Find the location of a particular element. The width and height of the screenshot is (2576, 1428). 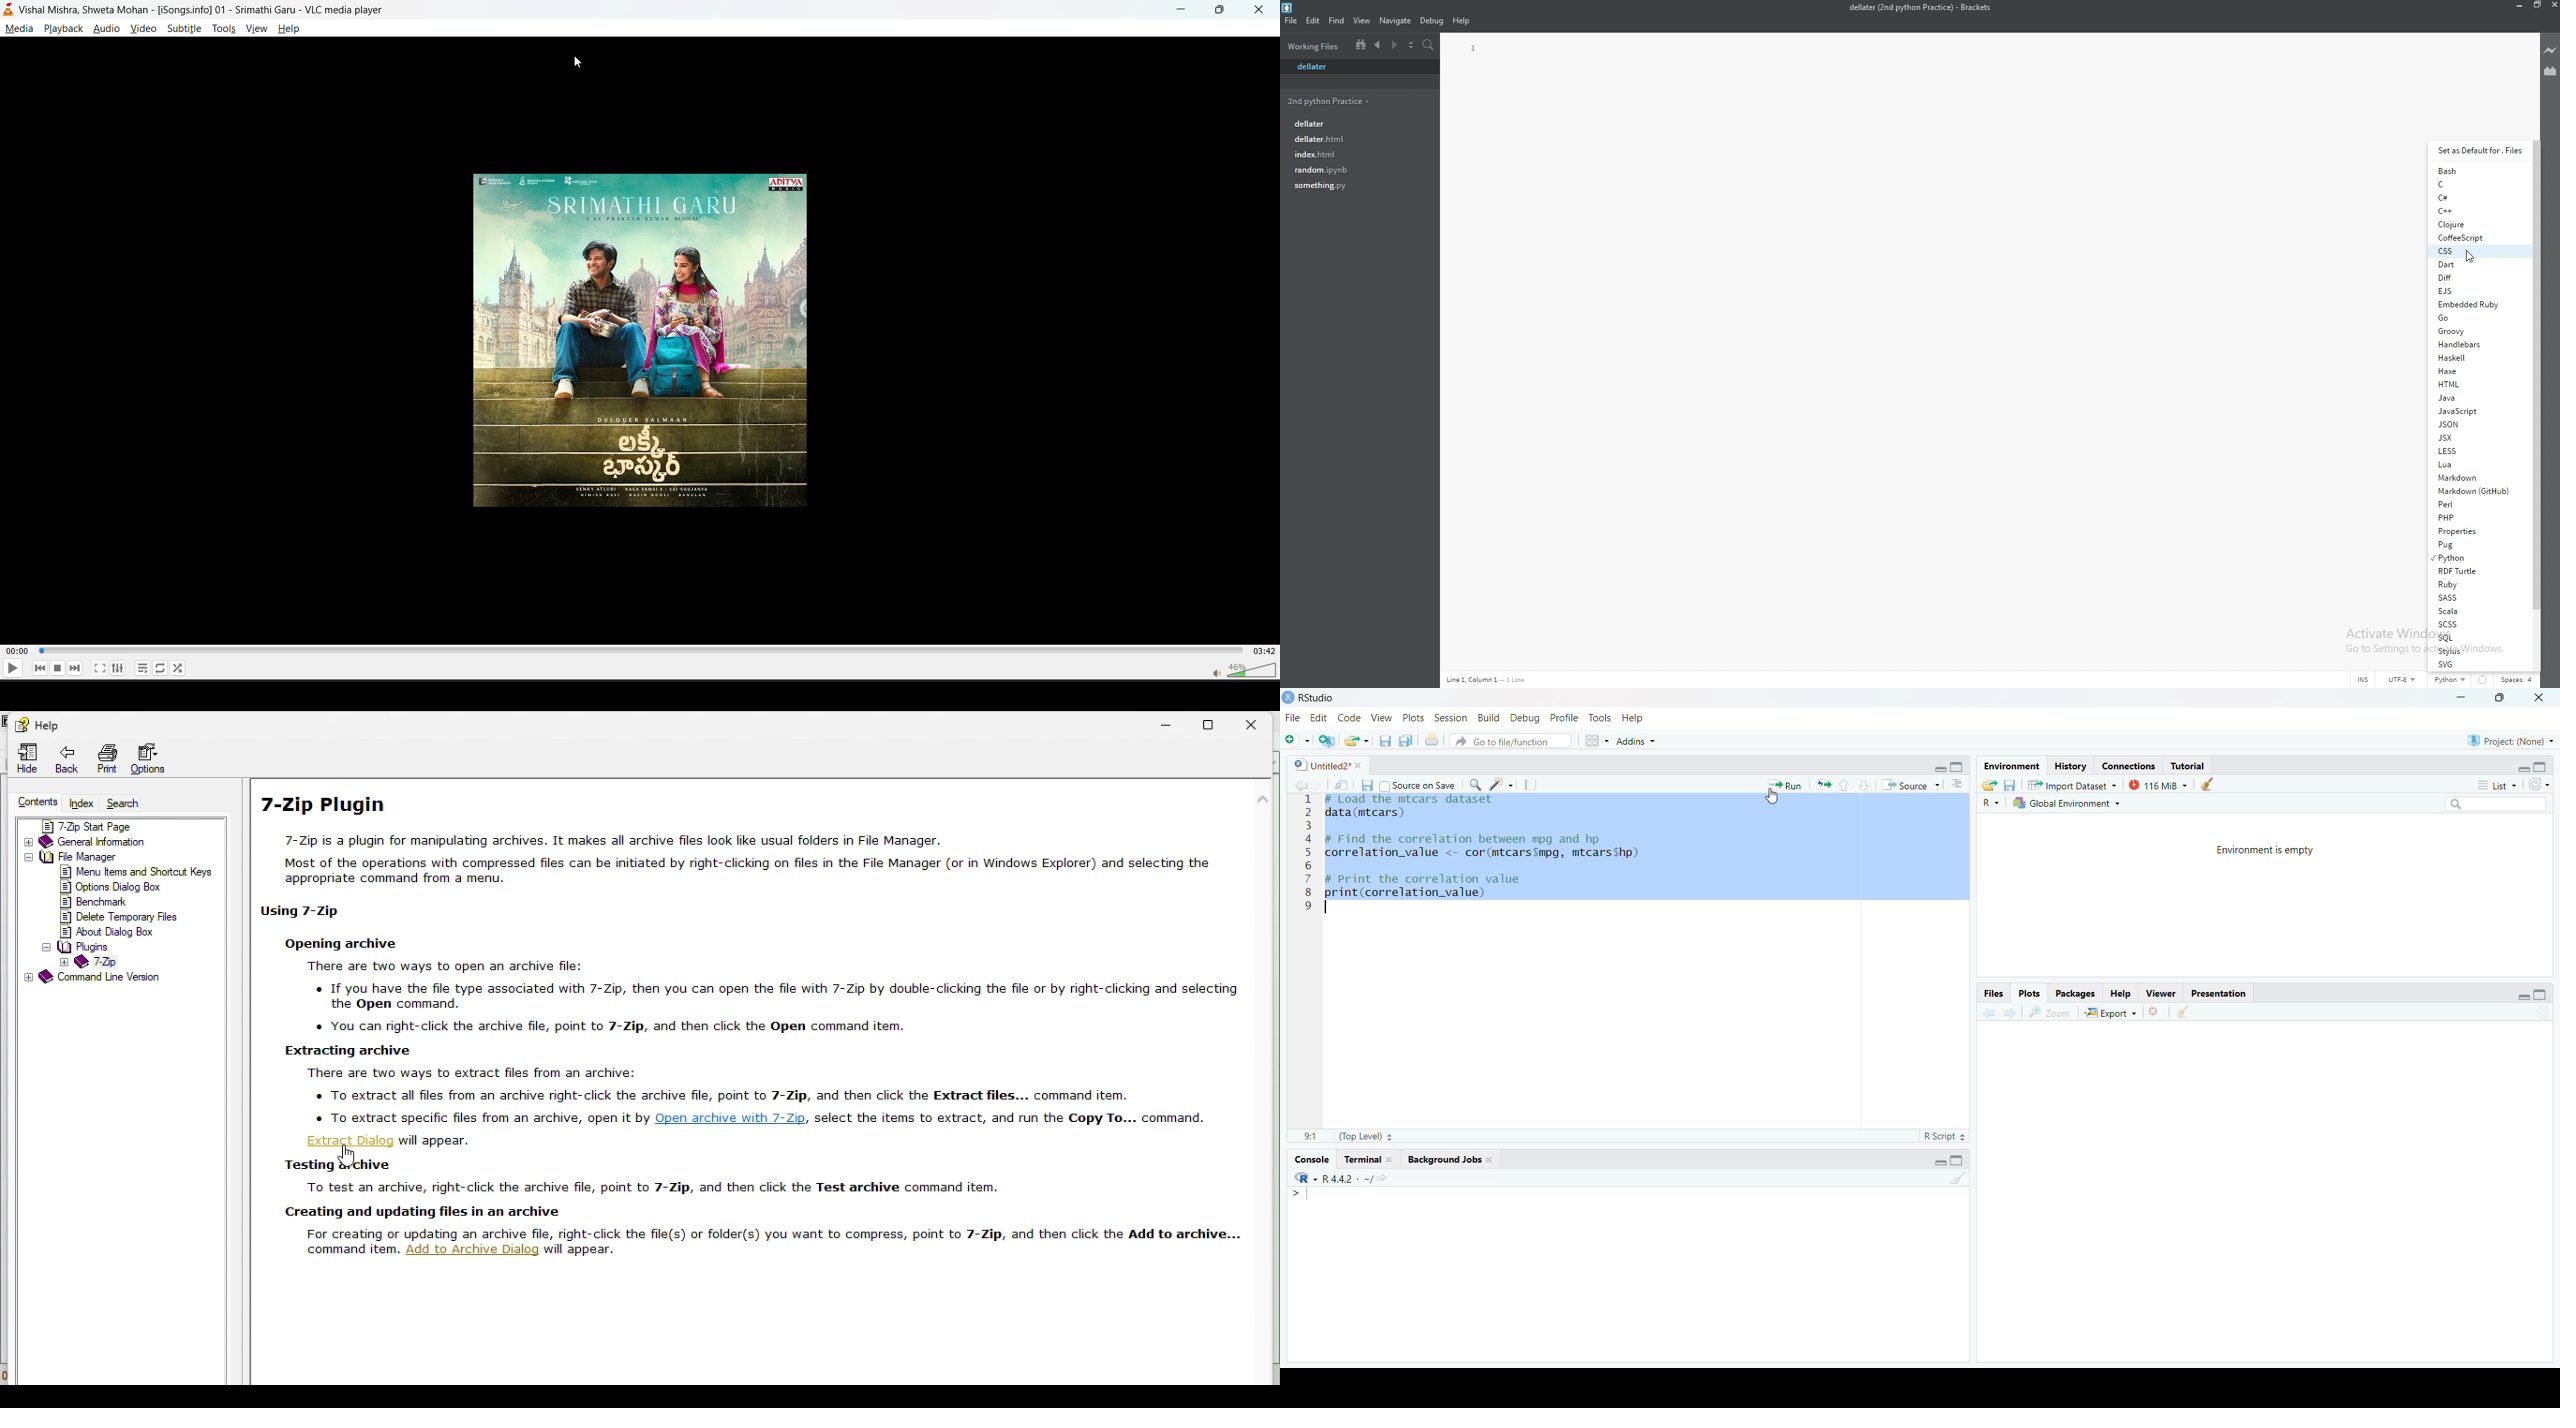

00:00 is located at coordinates (15, 651).